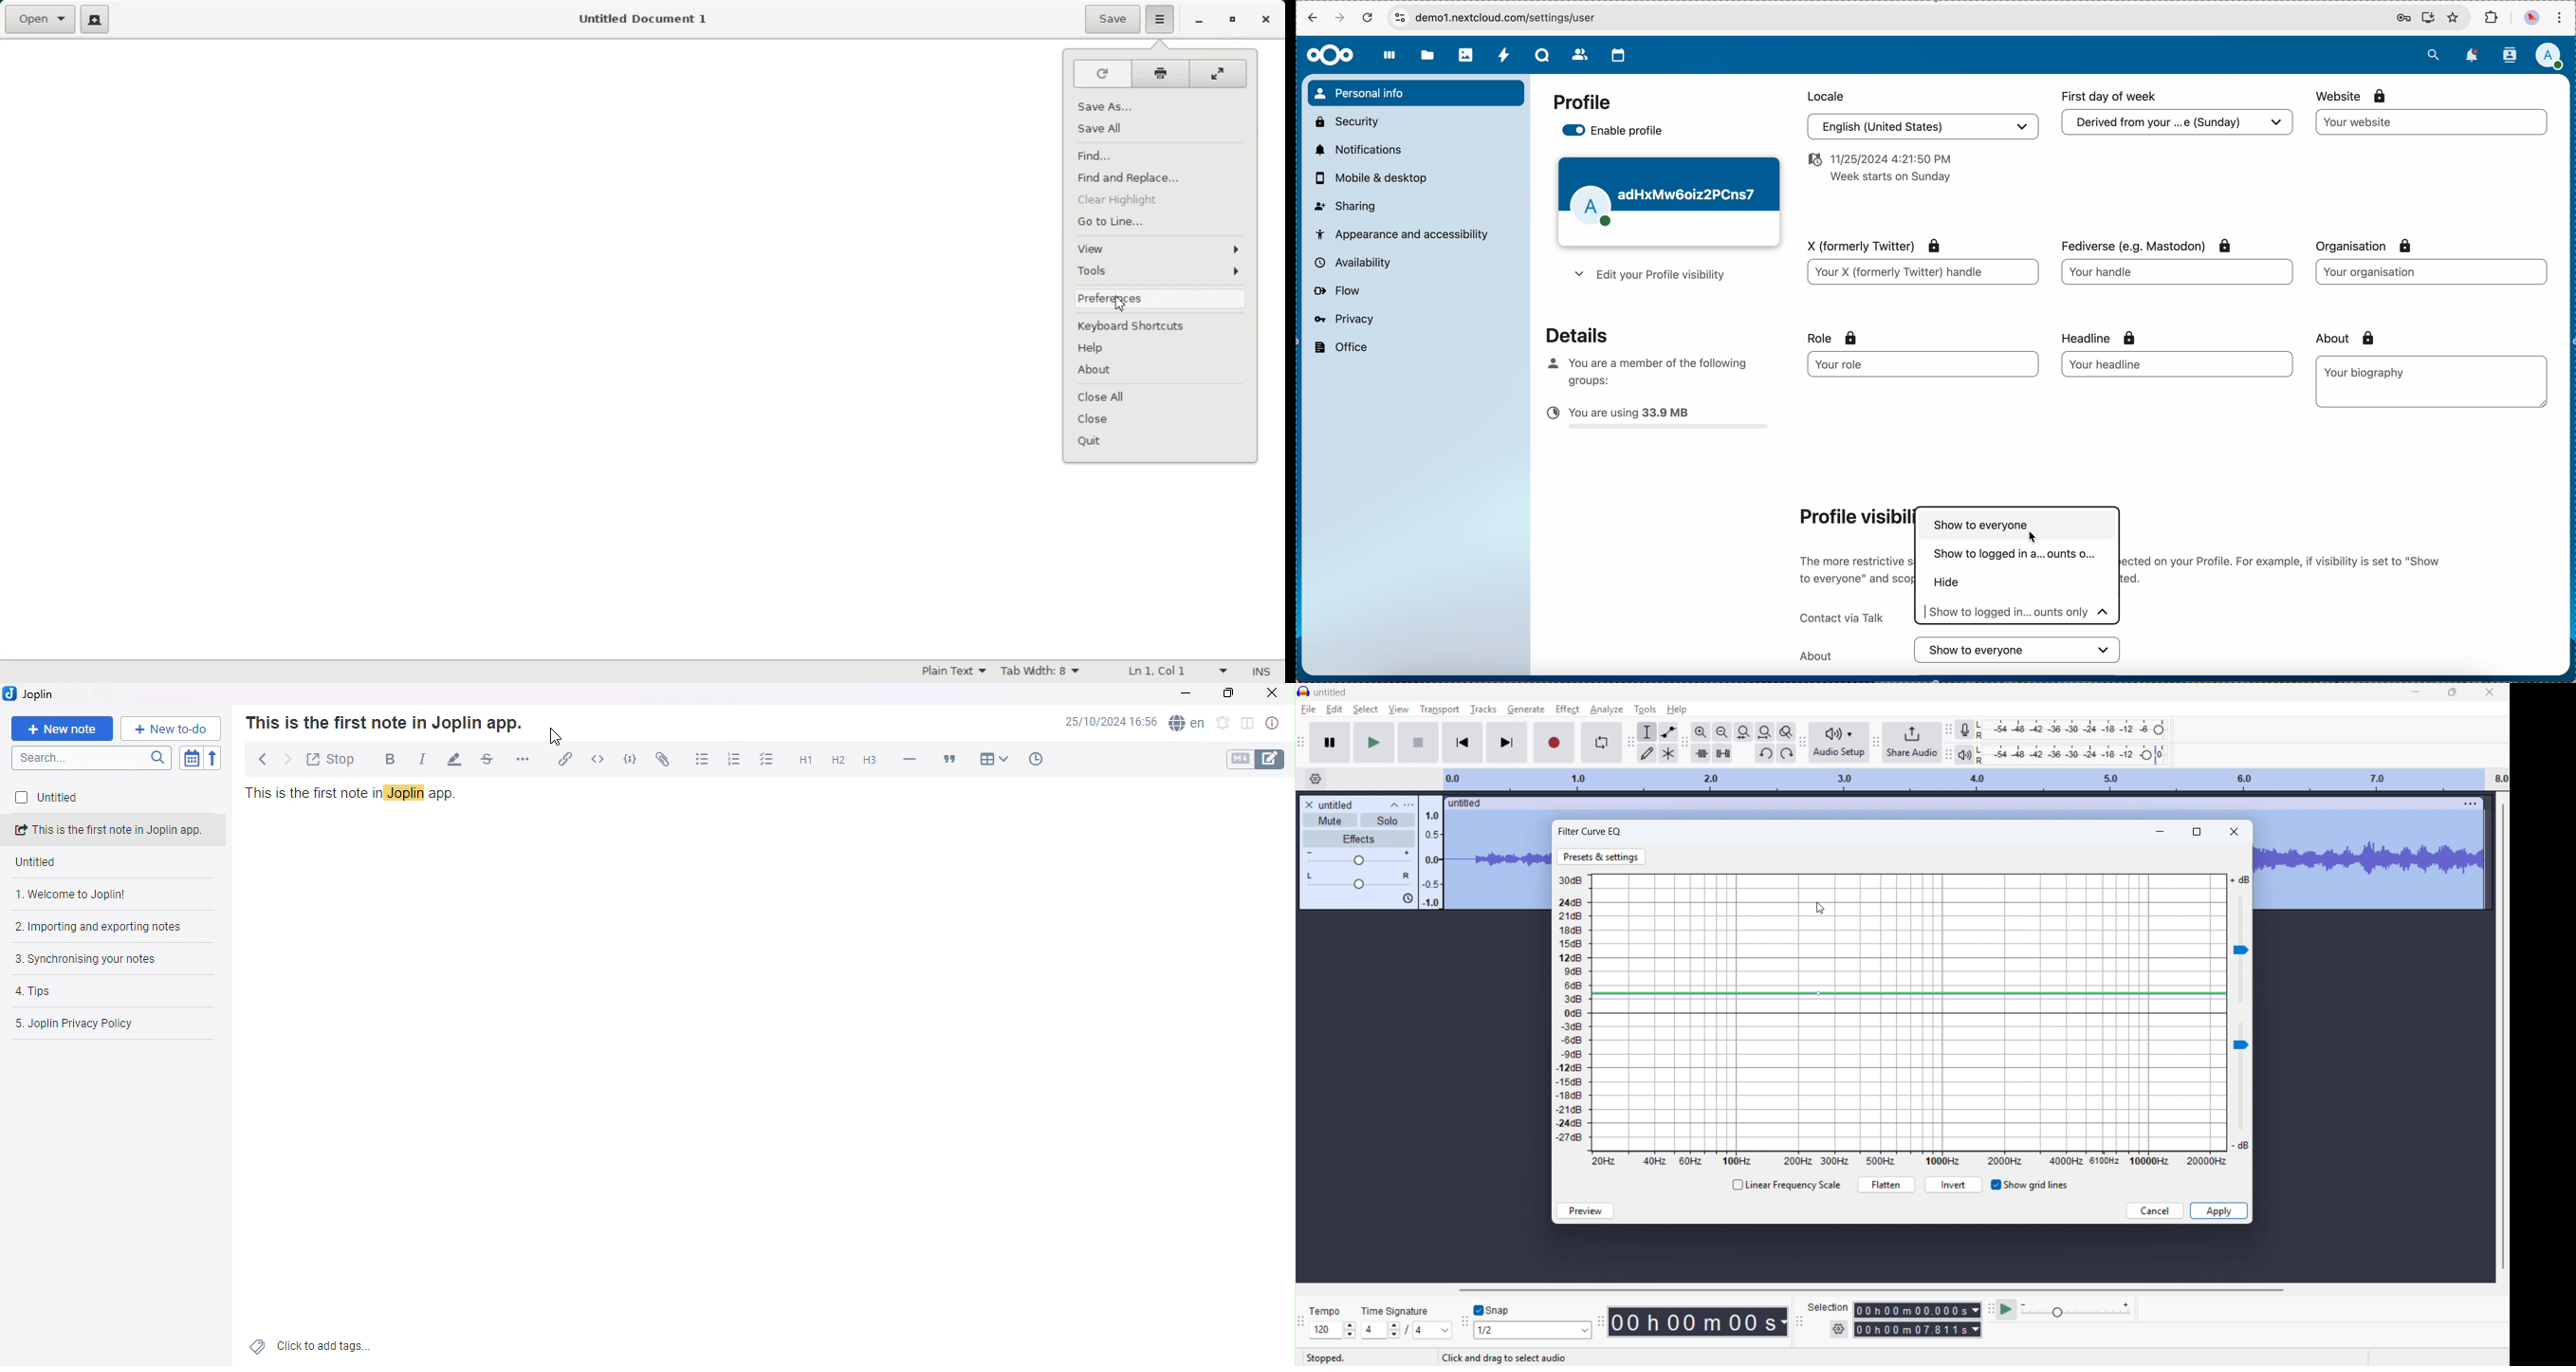  I want to click on minimise , so click(2413, 692).